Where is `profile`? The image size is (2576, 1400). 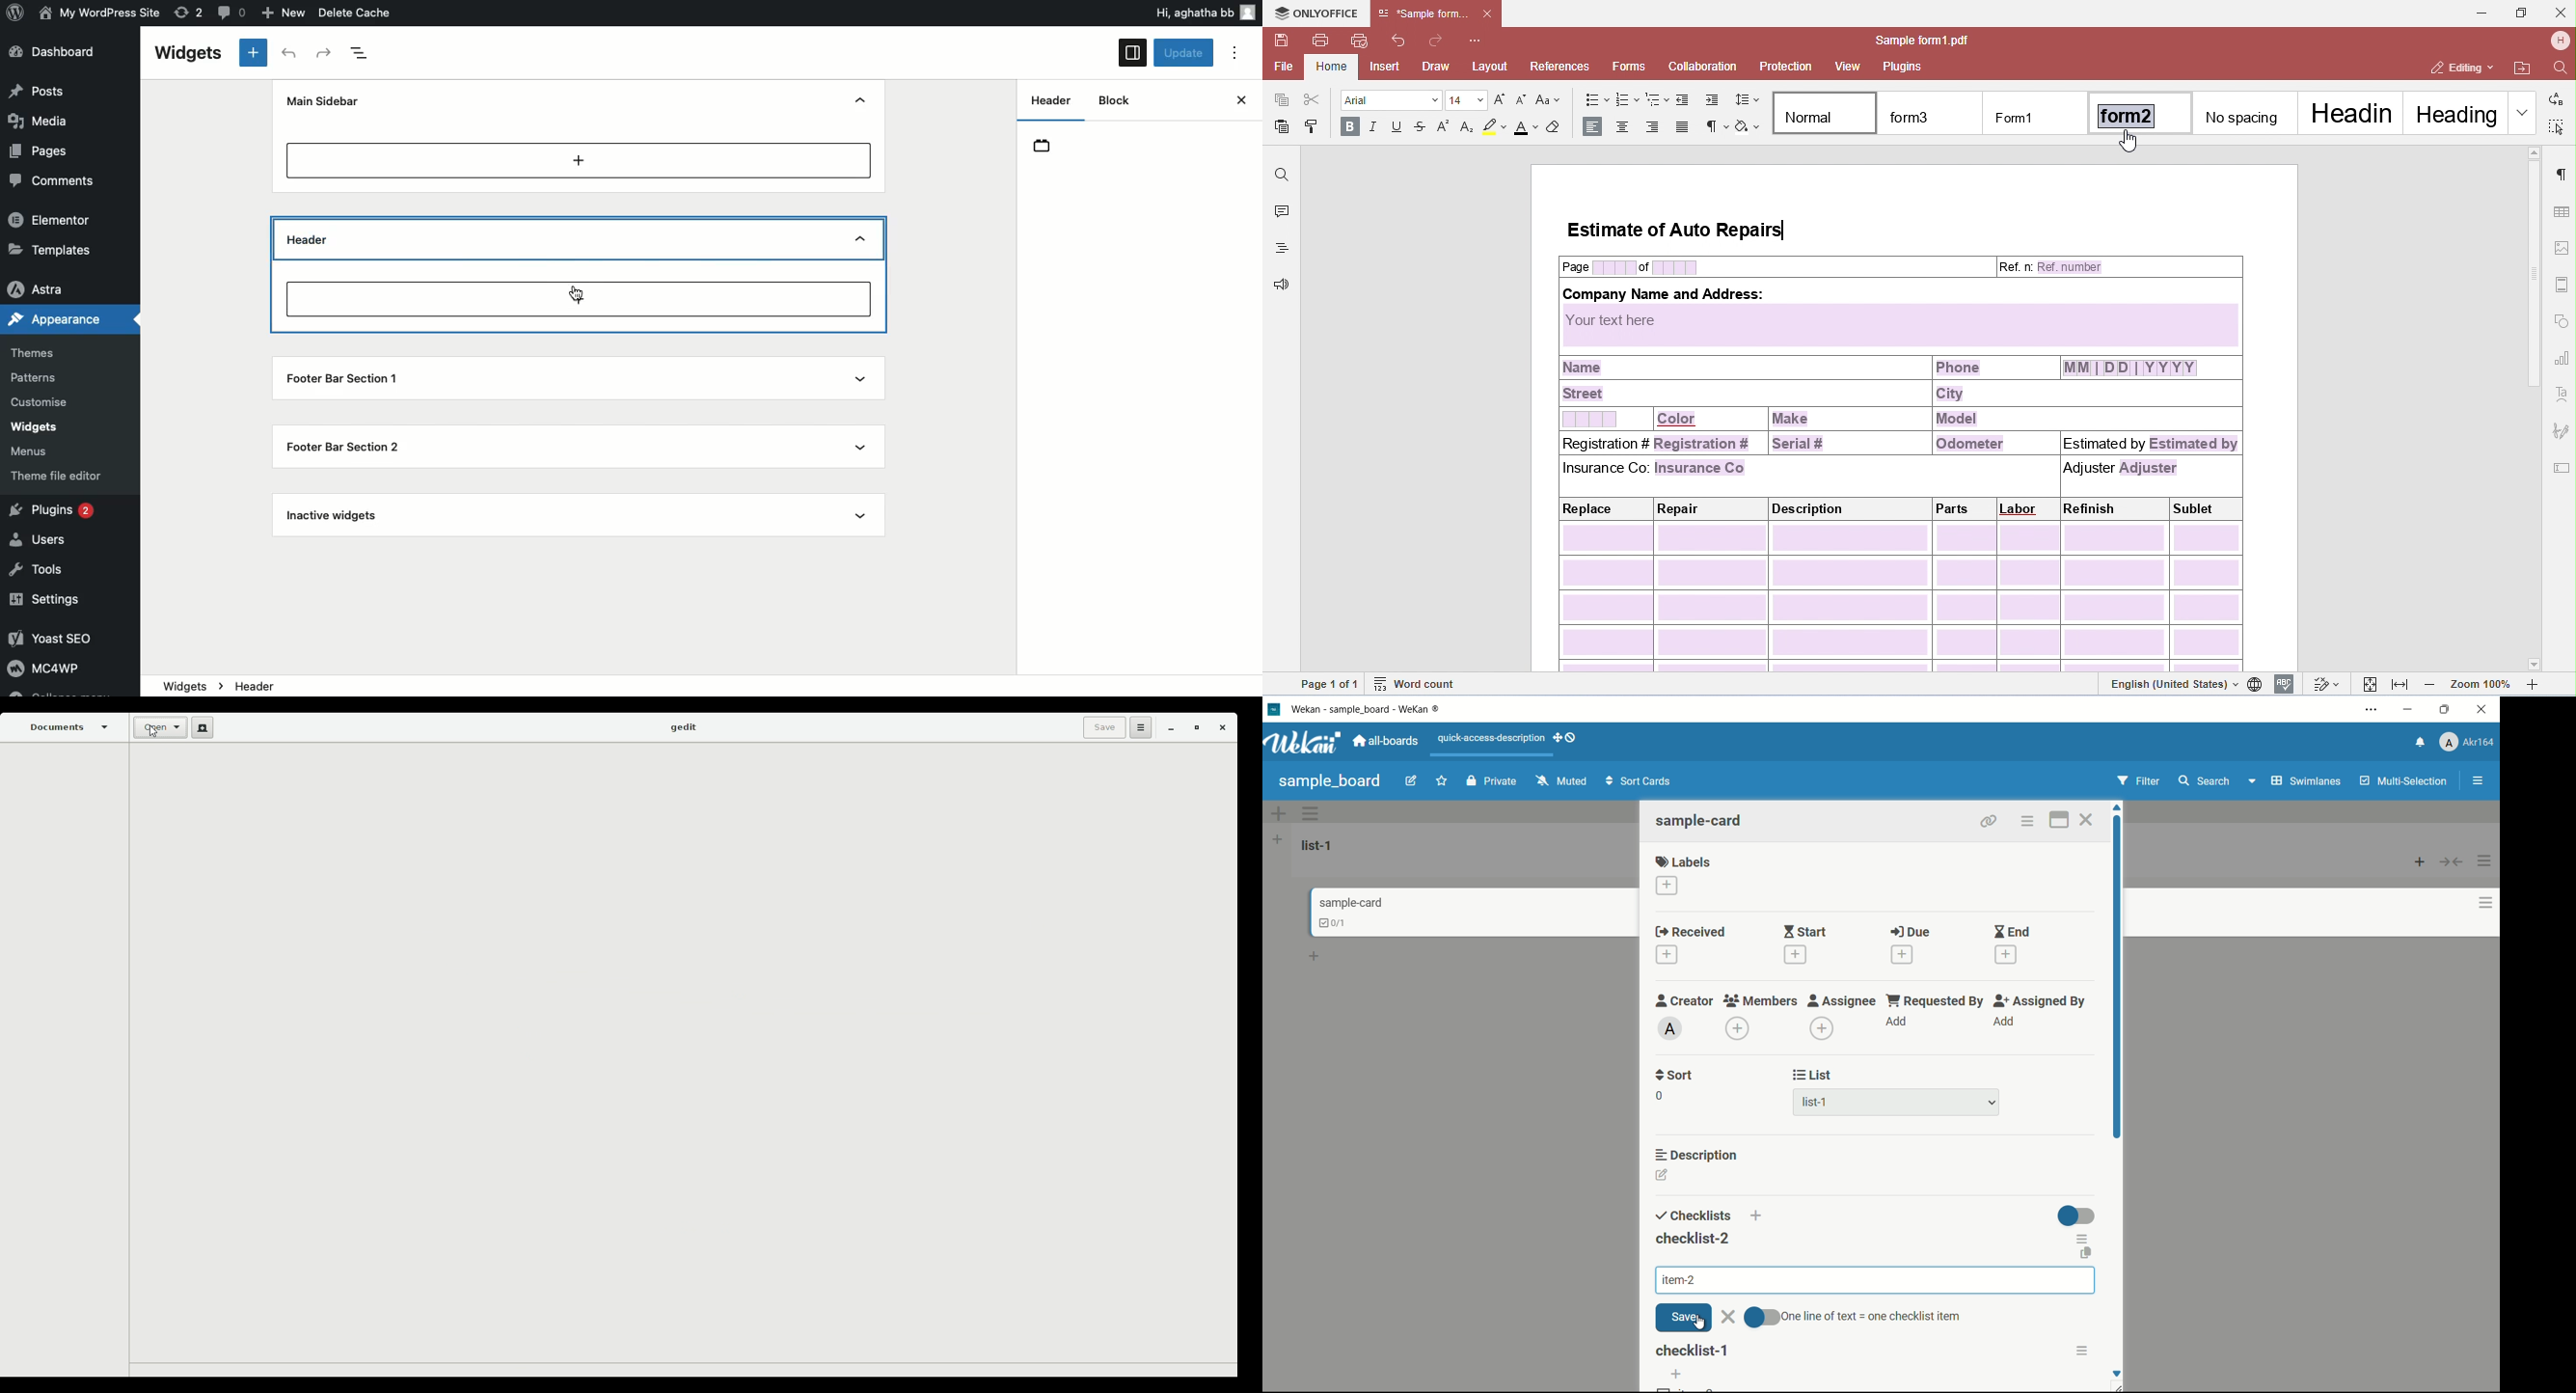 profile is located at coordinates (2467, 744).